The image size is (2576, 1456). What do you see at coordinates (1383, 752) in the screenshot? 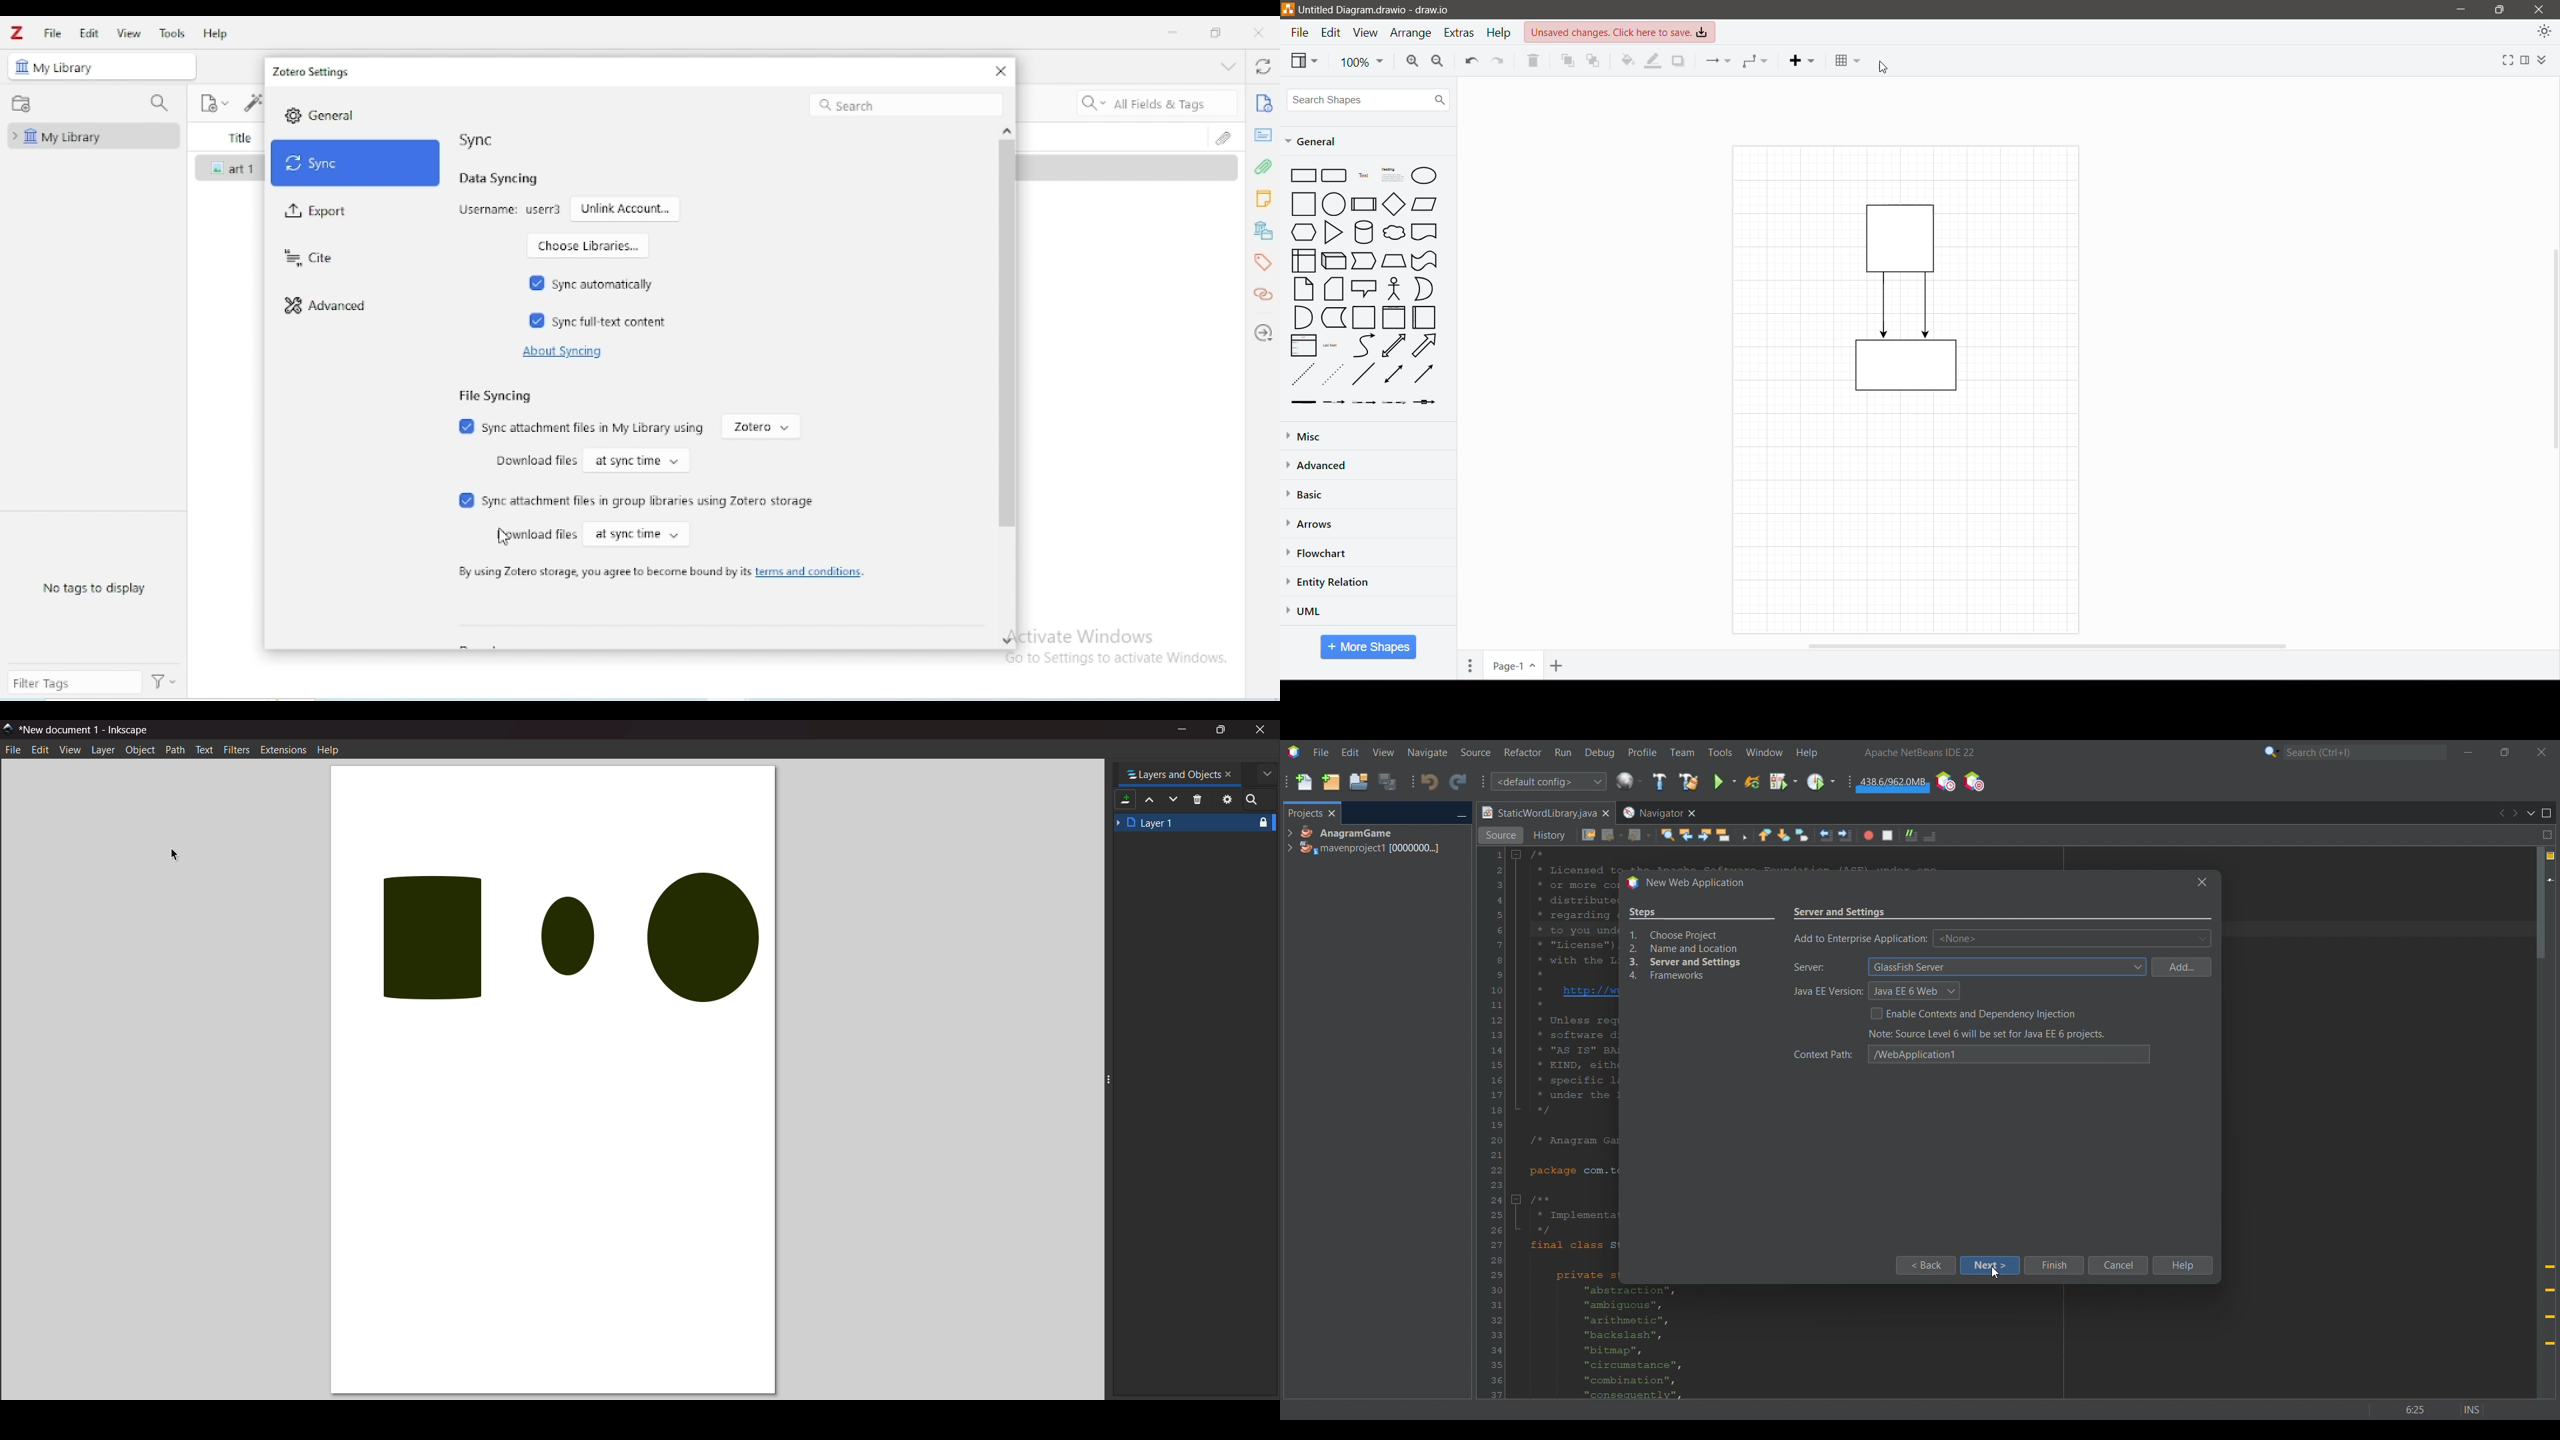
I see `View menu` at bounding box center [1383, 752].